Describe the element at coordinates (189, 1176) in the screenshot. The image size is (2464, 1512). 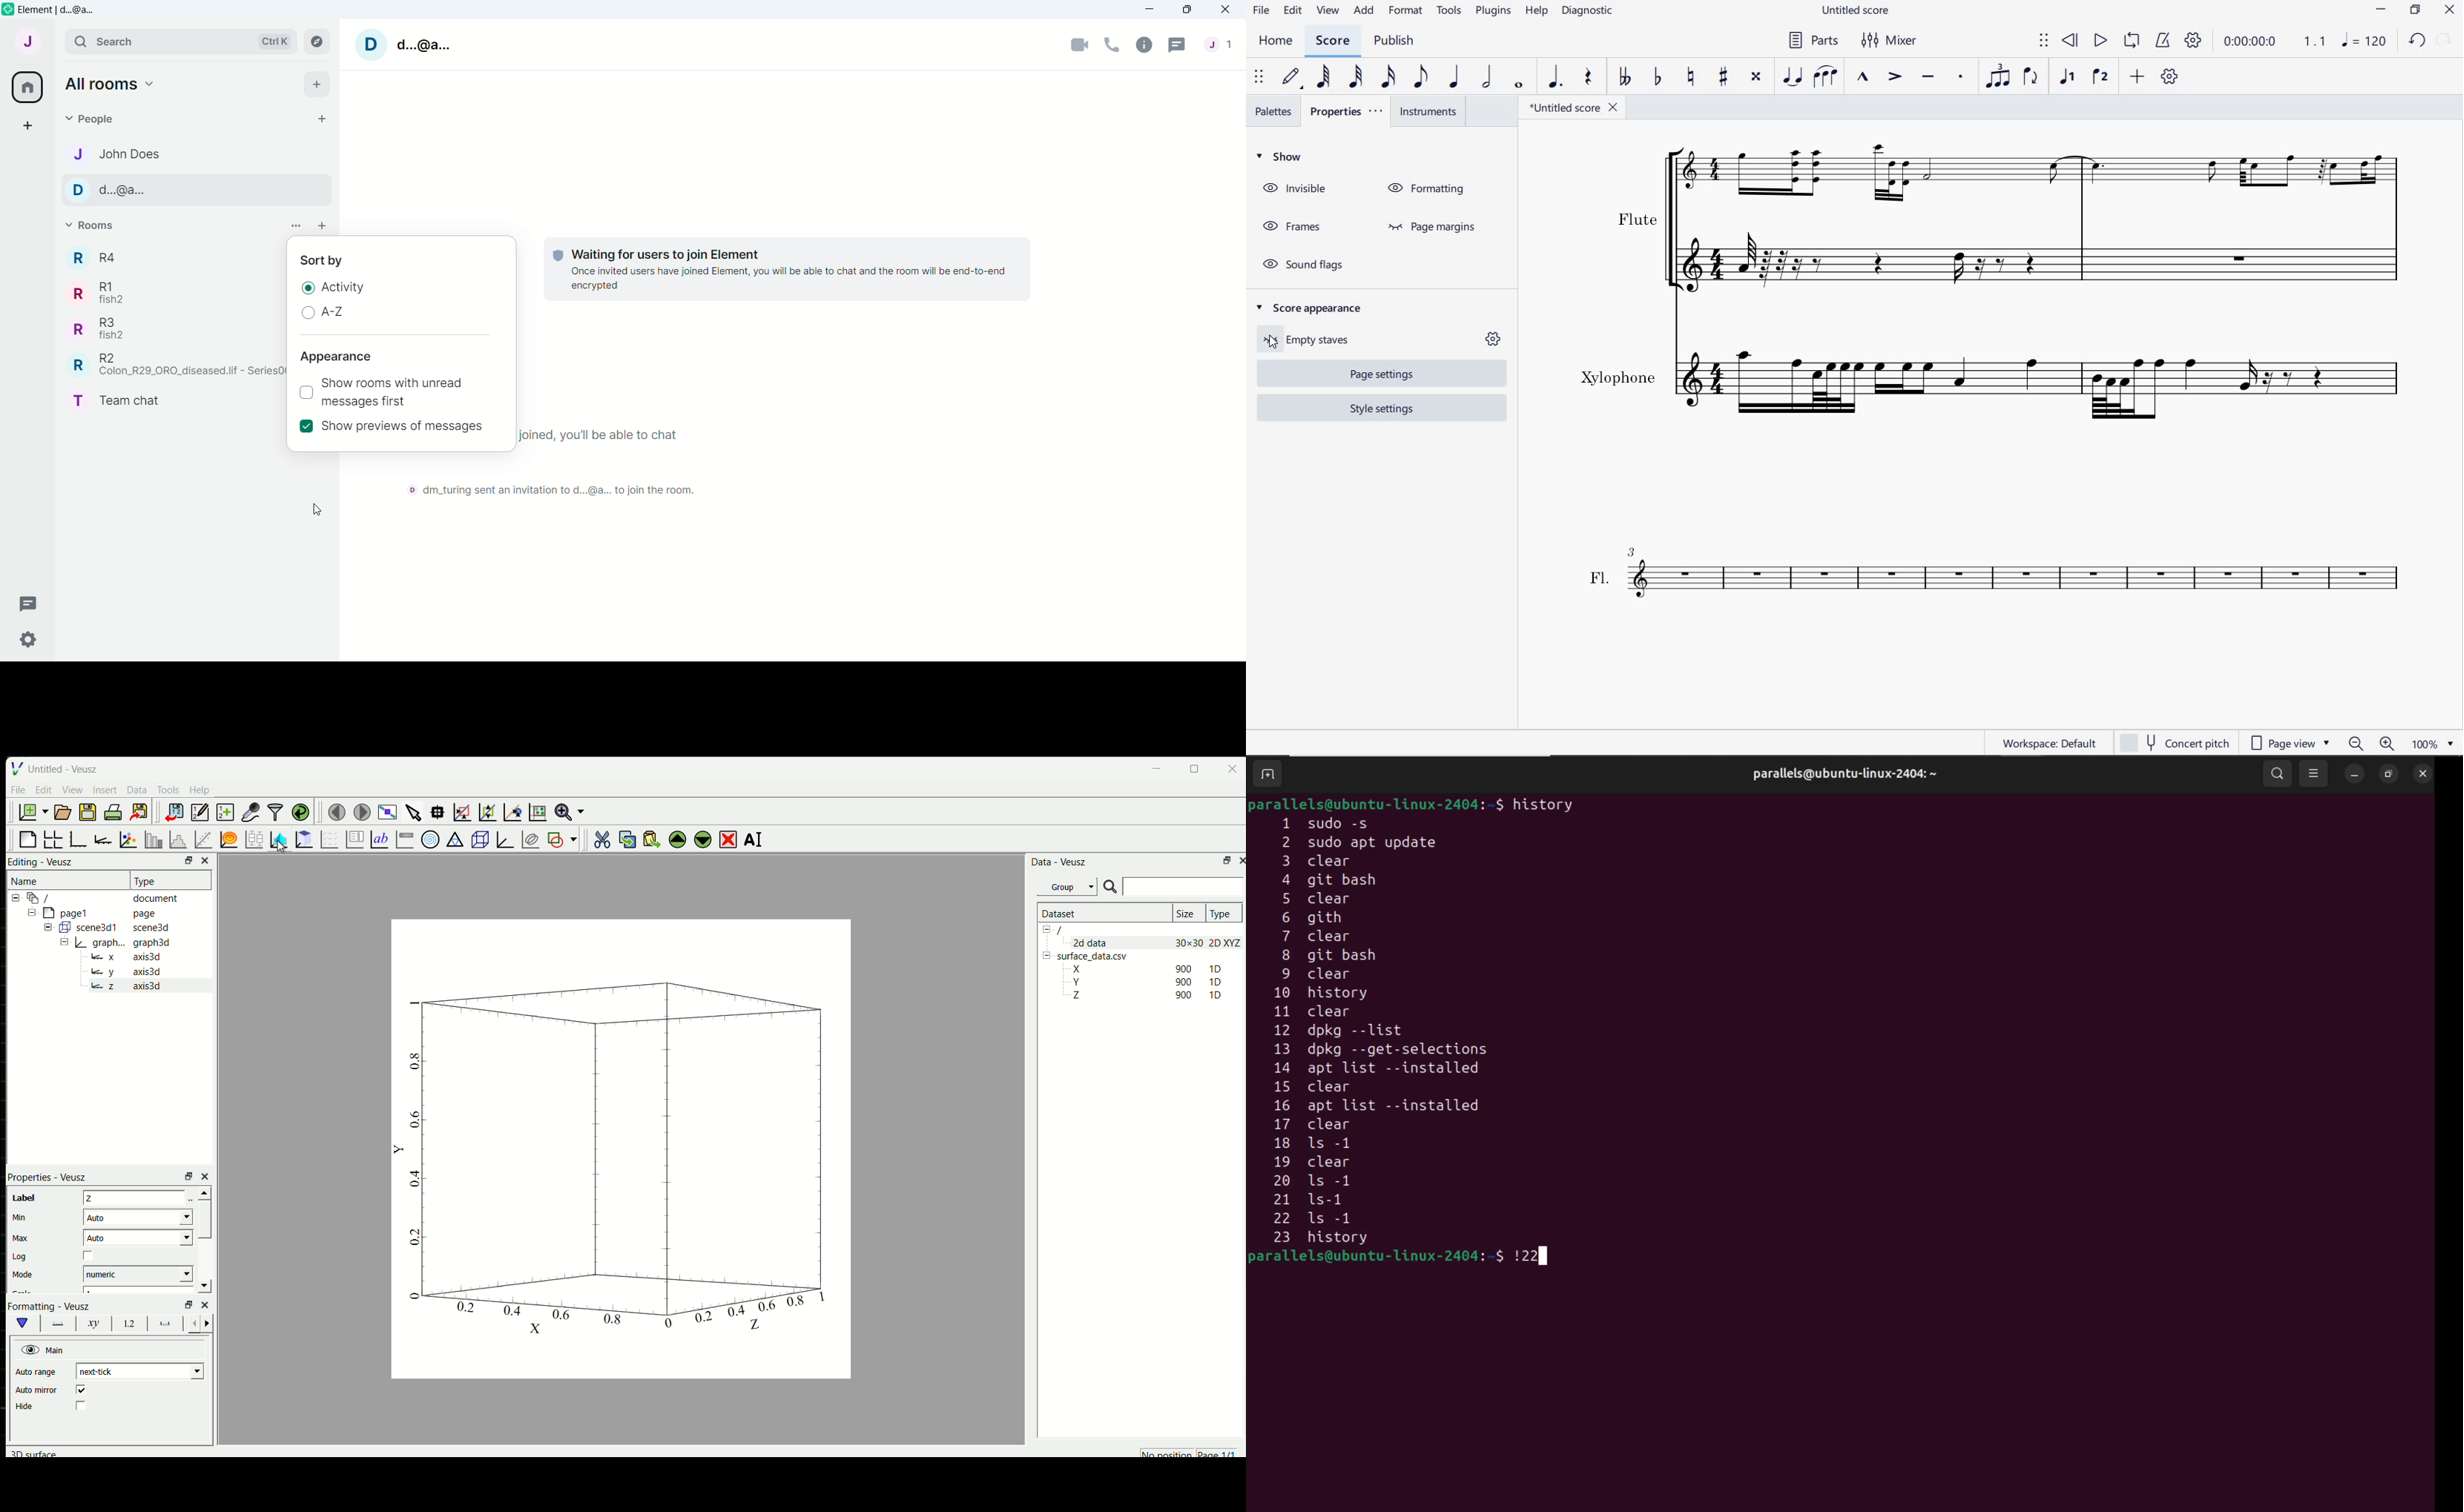
I see `open in separate window` at that location.